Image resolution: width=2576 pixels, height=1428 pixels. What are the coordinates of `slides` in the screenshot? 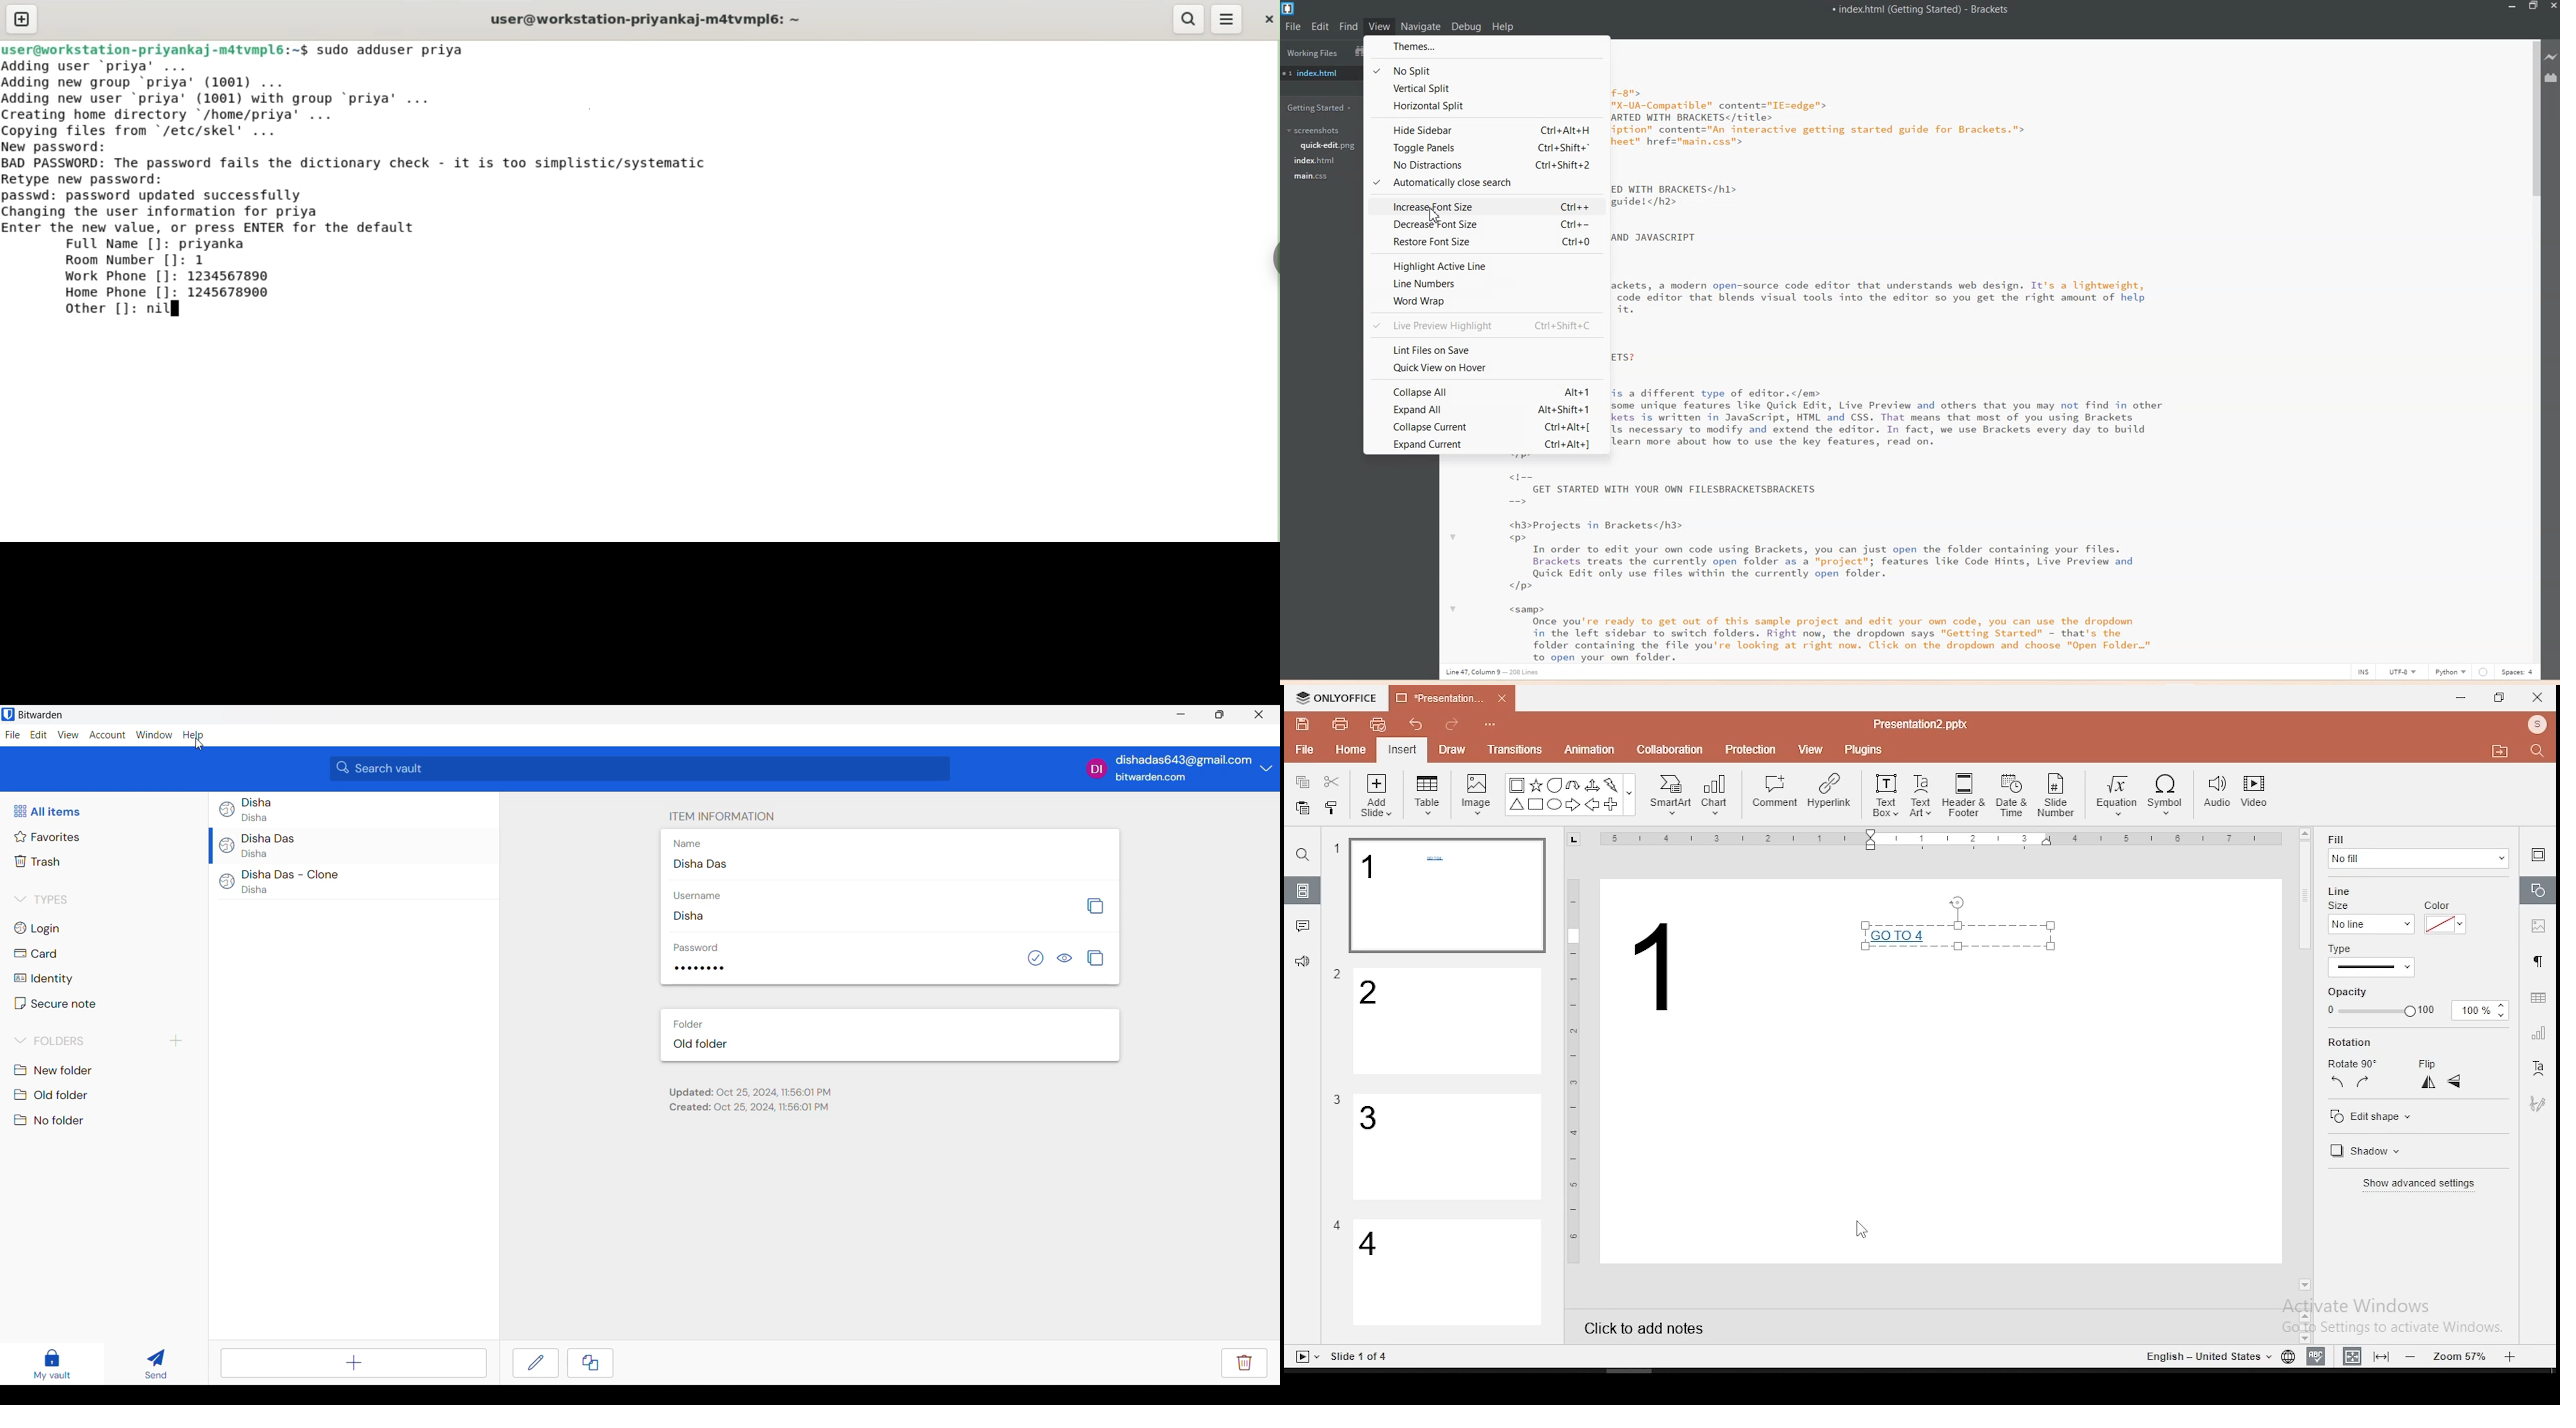 It's located at (1304, 891).